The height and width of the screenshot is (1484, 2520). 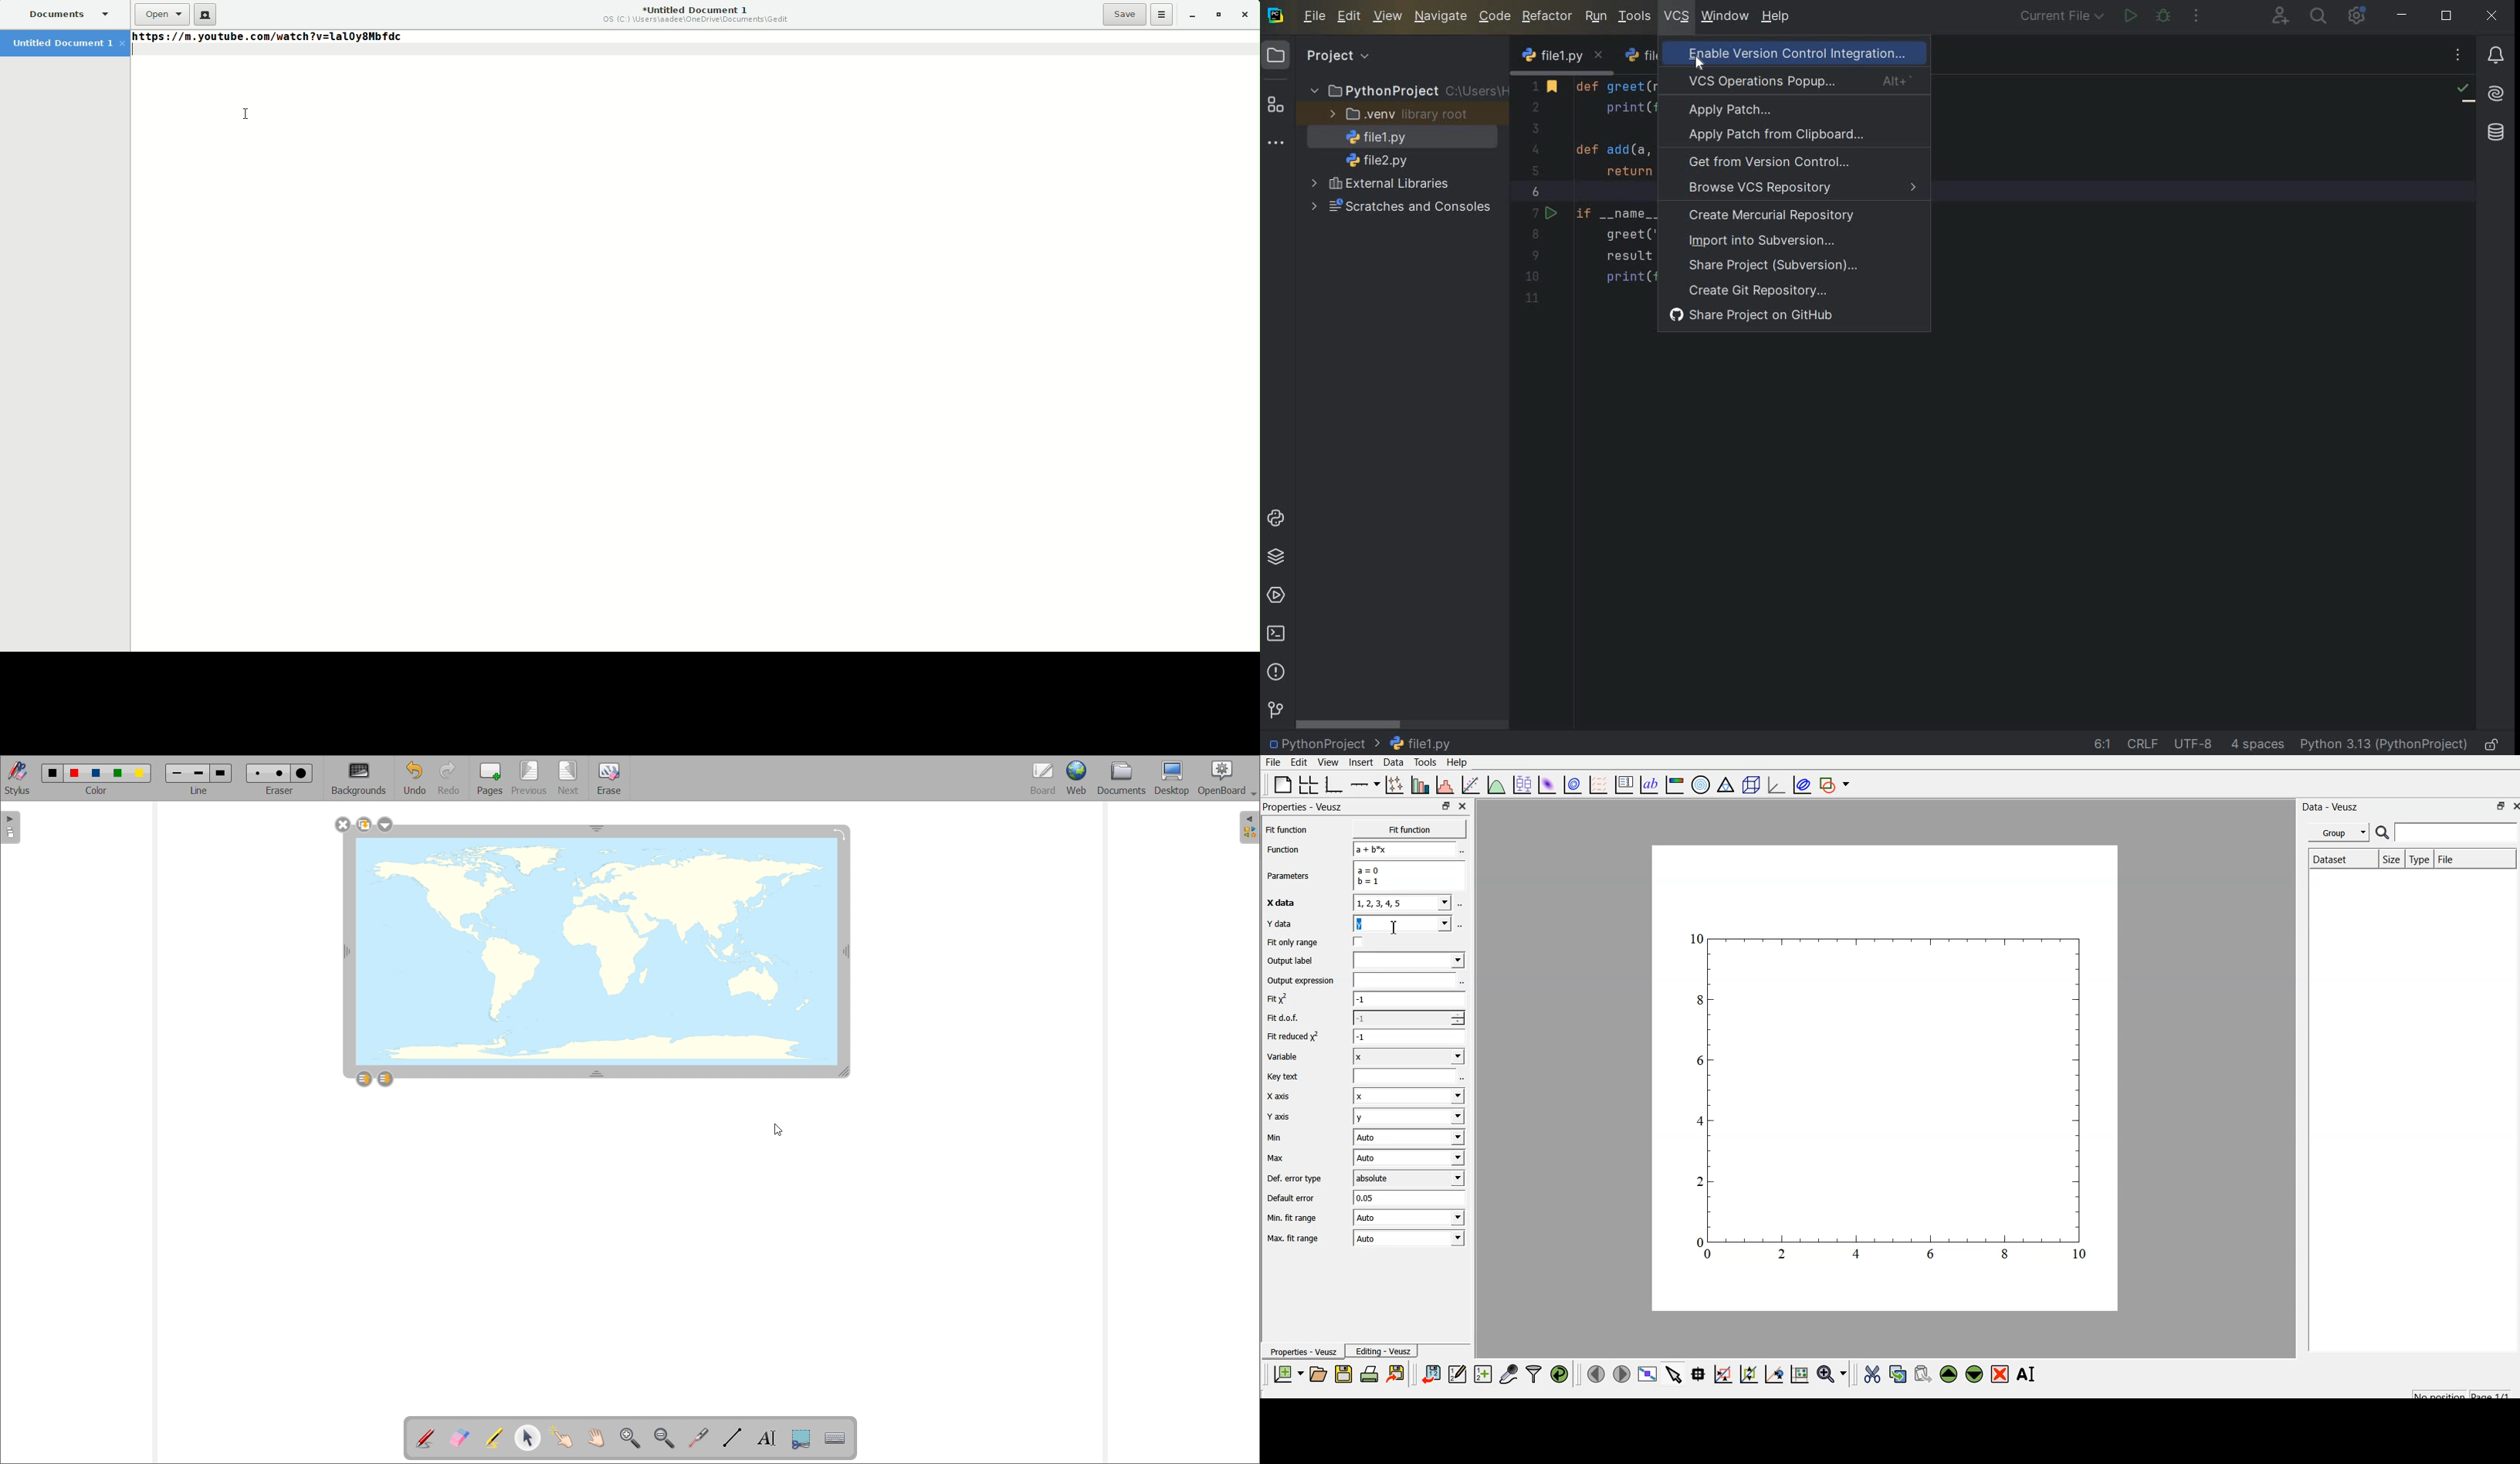 I want to click on resize, so click(x=847, y=951).